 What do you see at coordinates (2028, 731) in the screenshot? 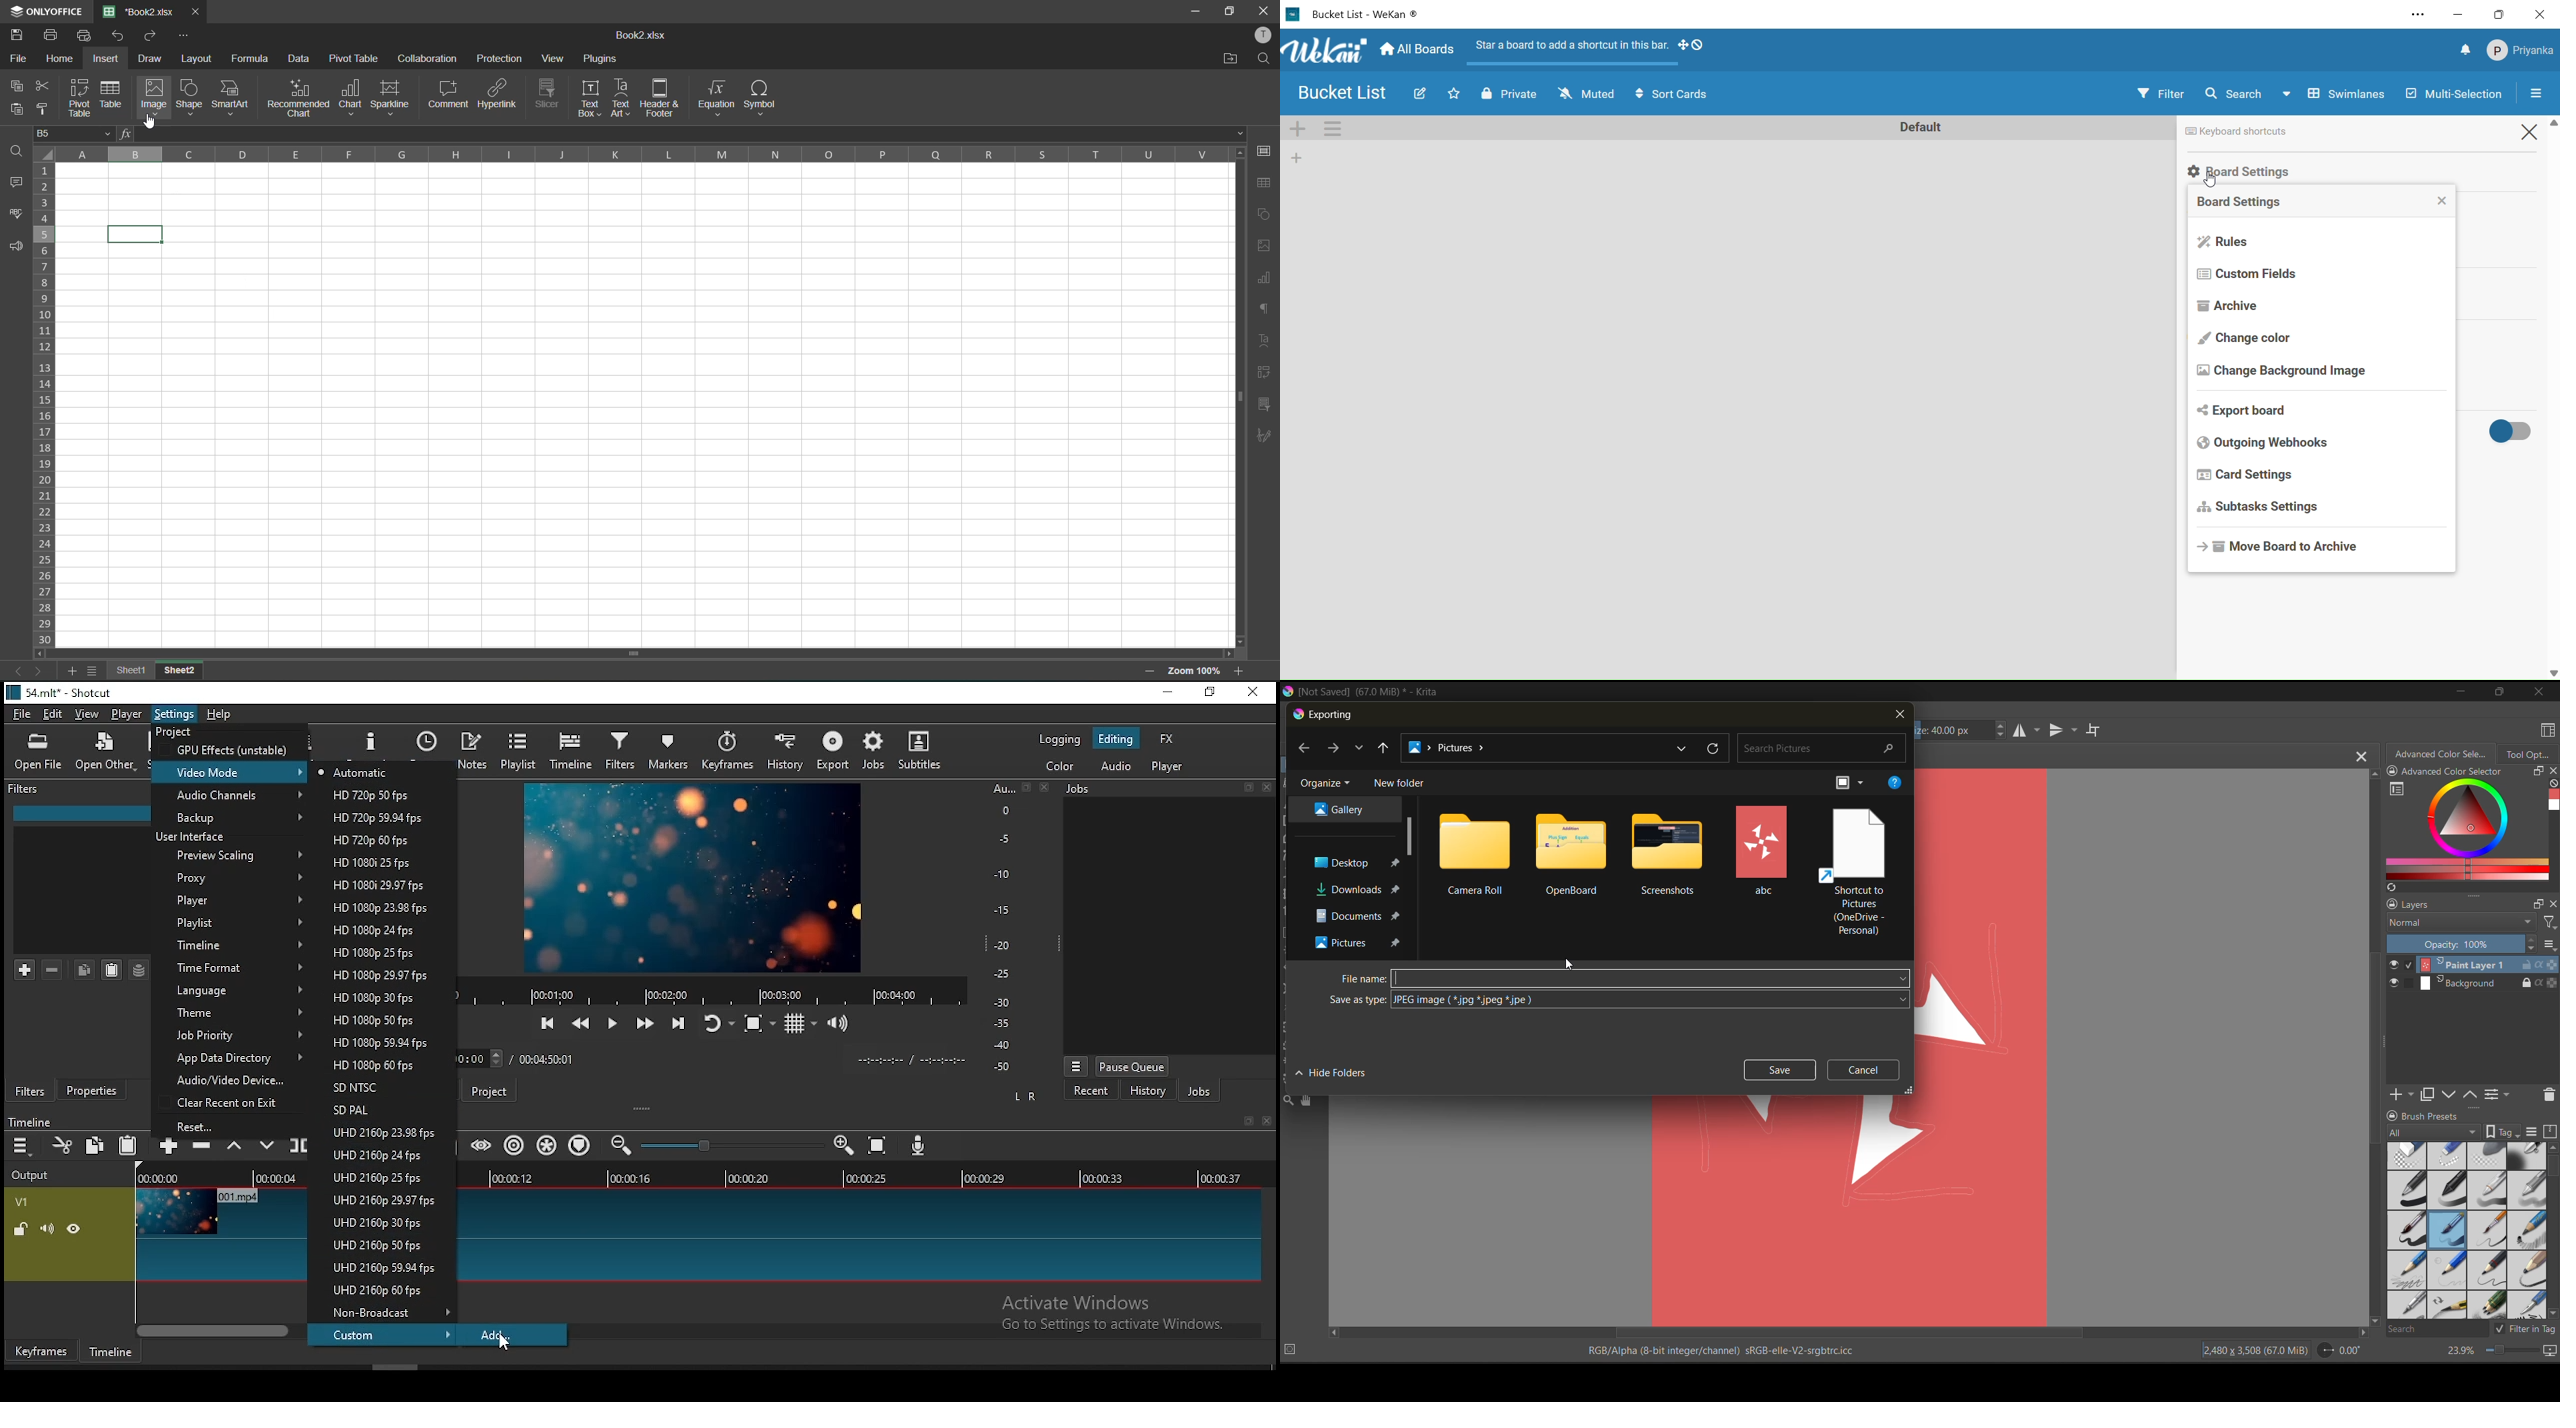
I see `horizontal mirror tool` at bounding box center [2028, 731].